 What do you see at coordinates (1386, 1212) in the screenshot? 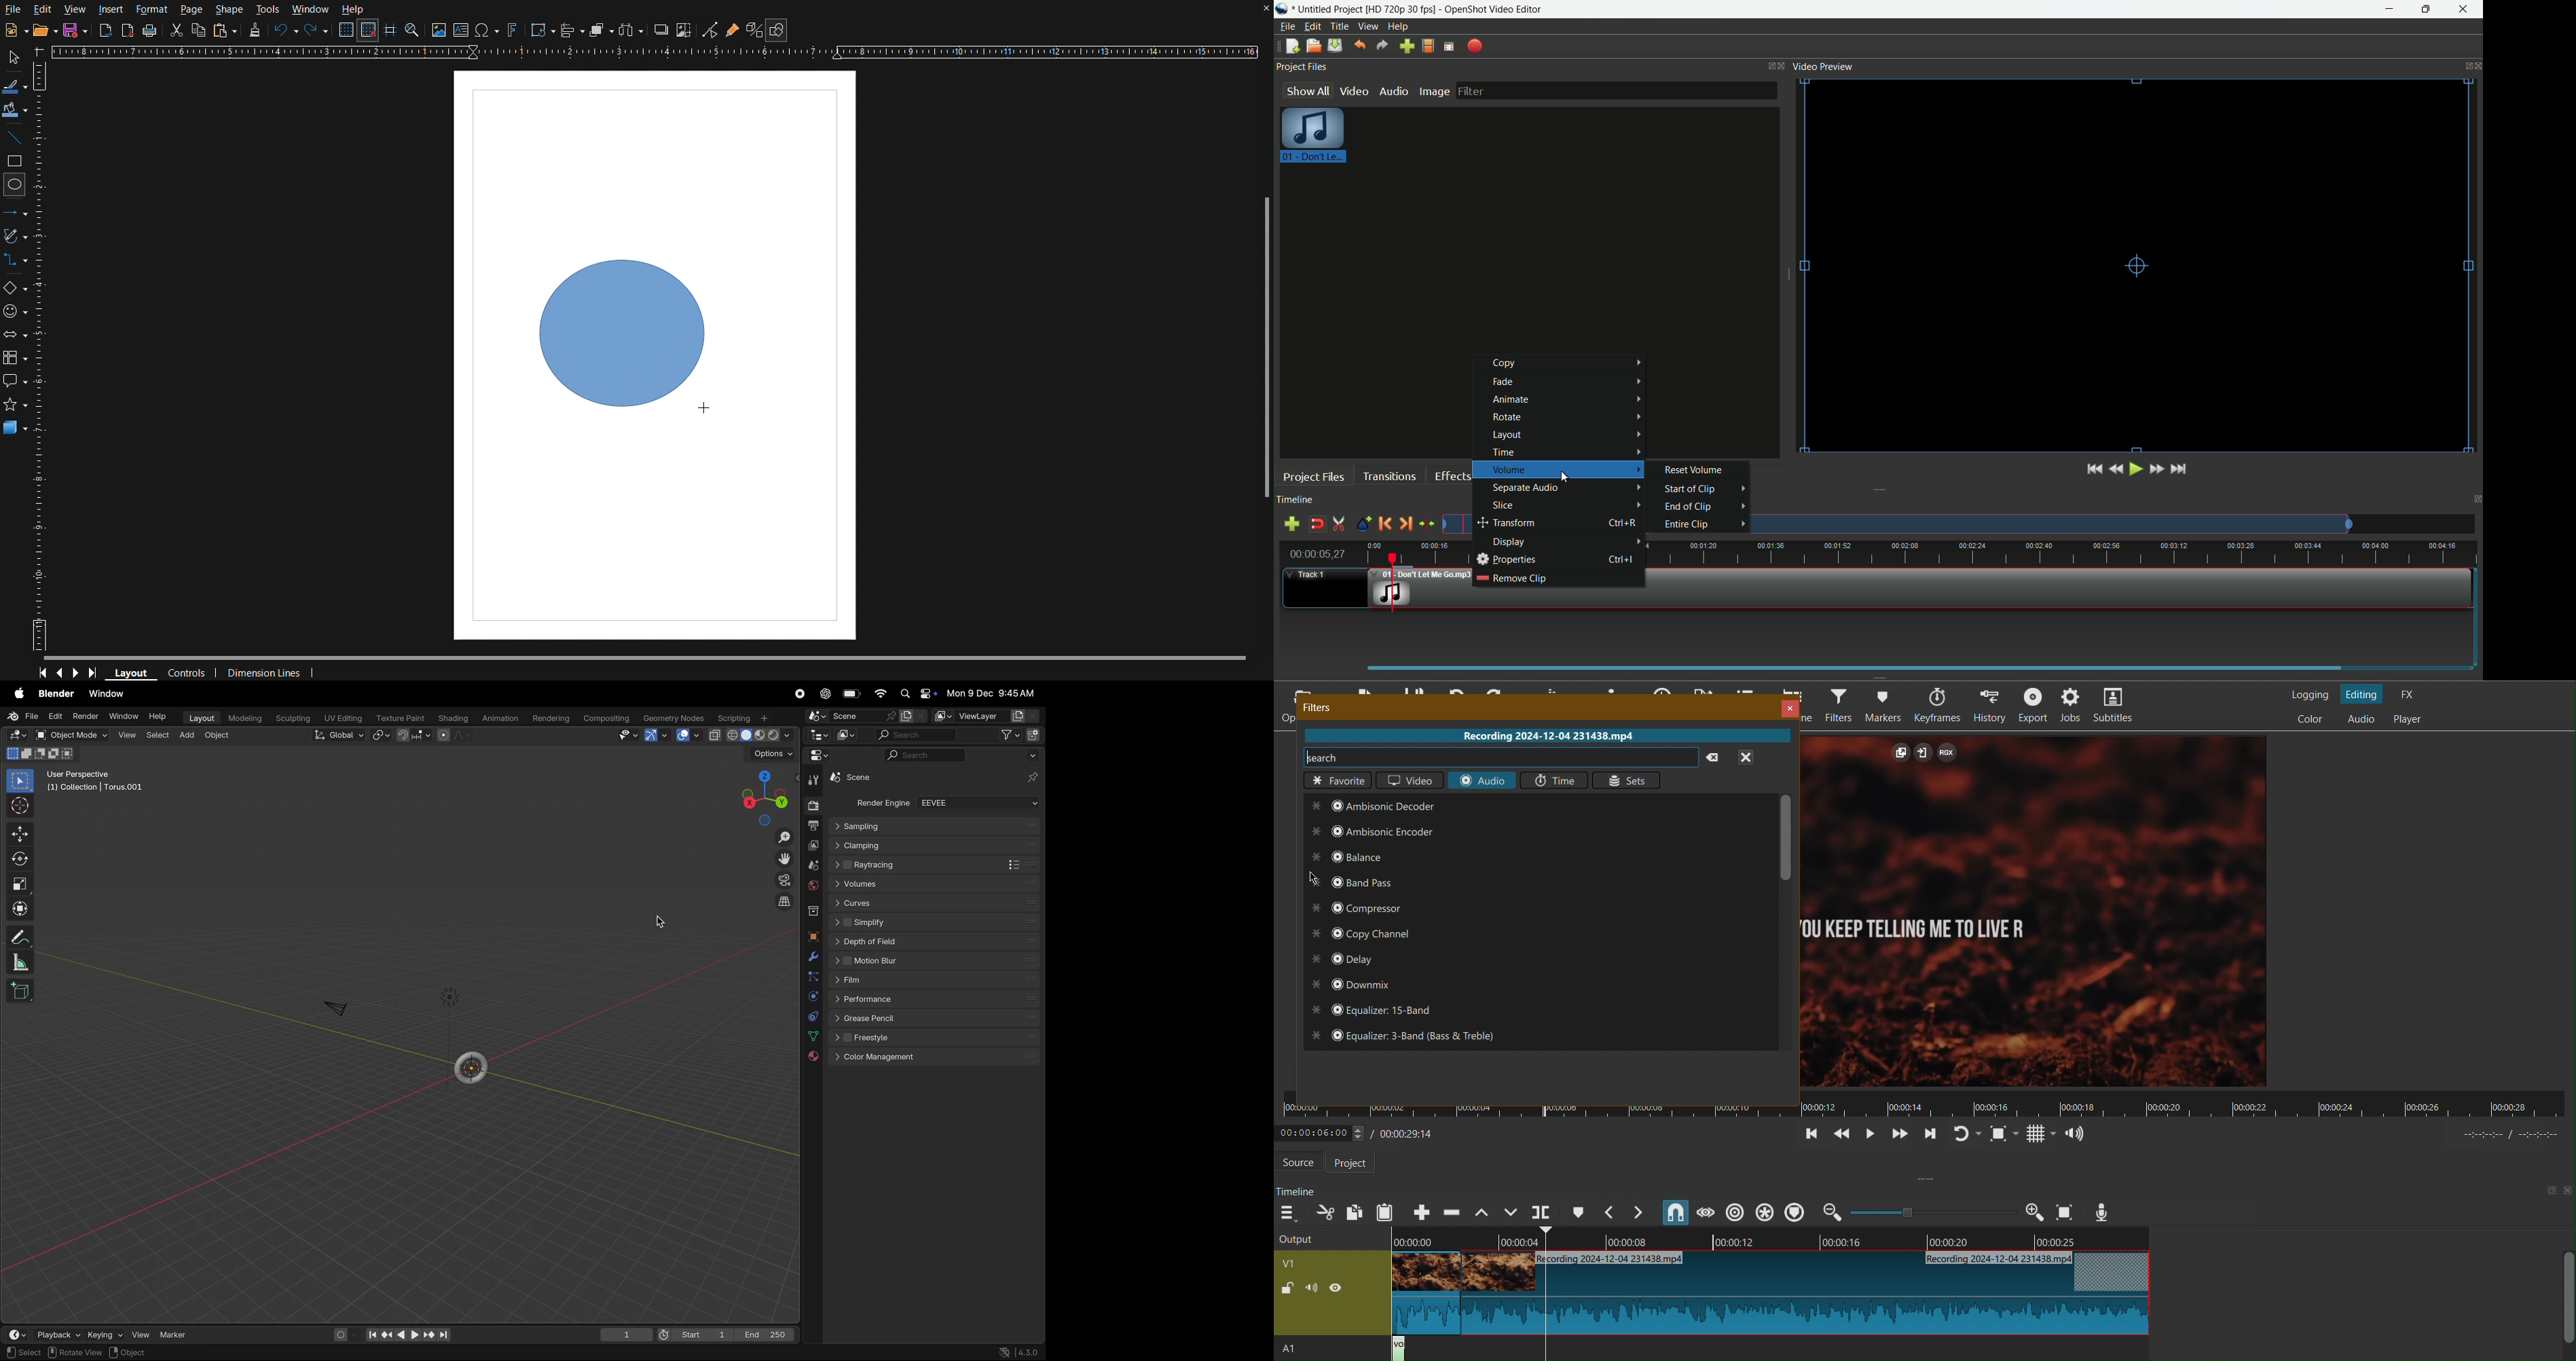
I see `Paste` at bounding box center [1386, 1212].